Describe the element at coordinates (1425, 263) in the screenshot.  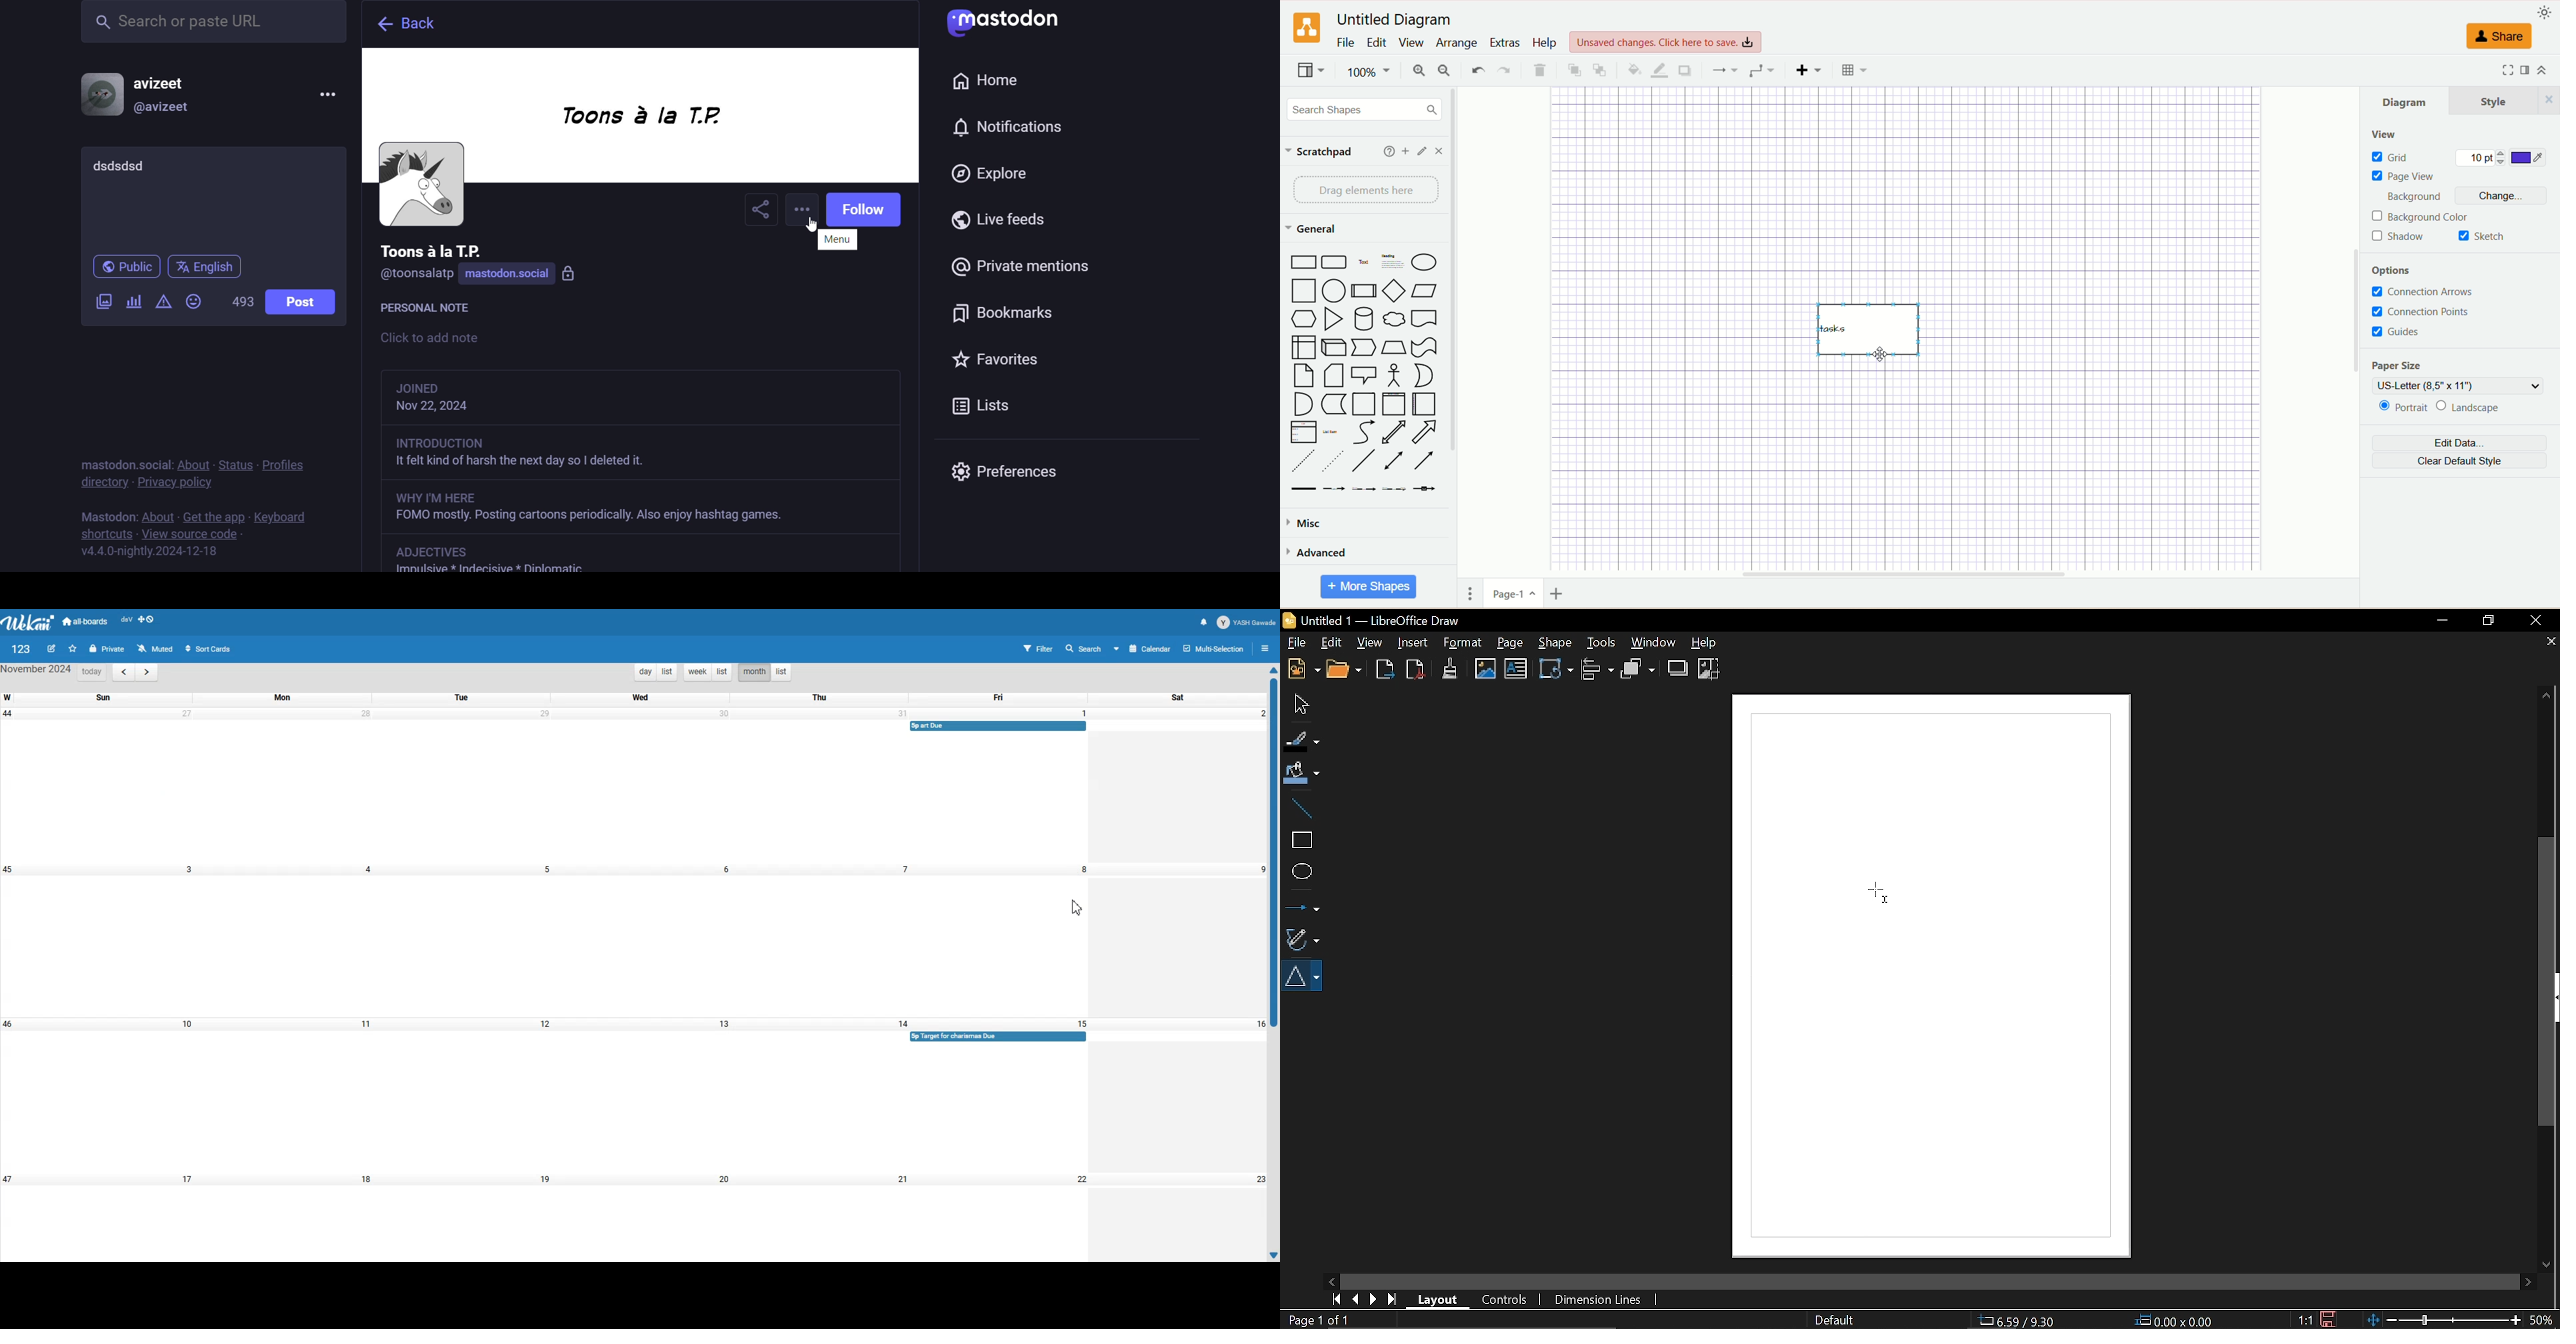
I see `Ellipse` at that location.